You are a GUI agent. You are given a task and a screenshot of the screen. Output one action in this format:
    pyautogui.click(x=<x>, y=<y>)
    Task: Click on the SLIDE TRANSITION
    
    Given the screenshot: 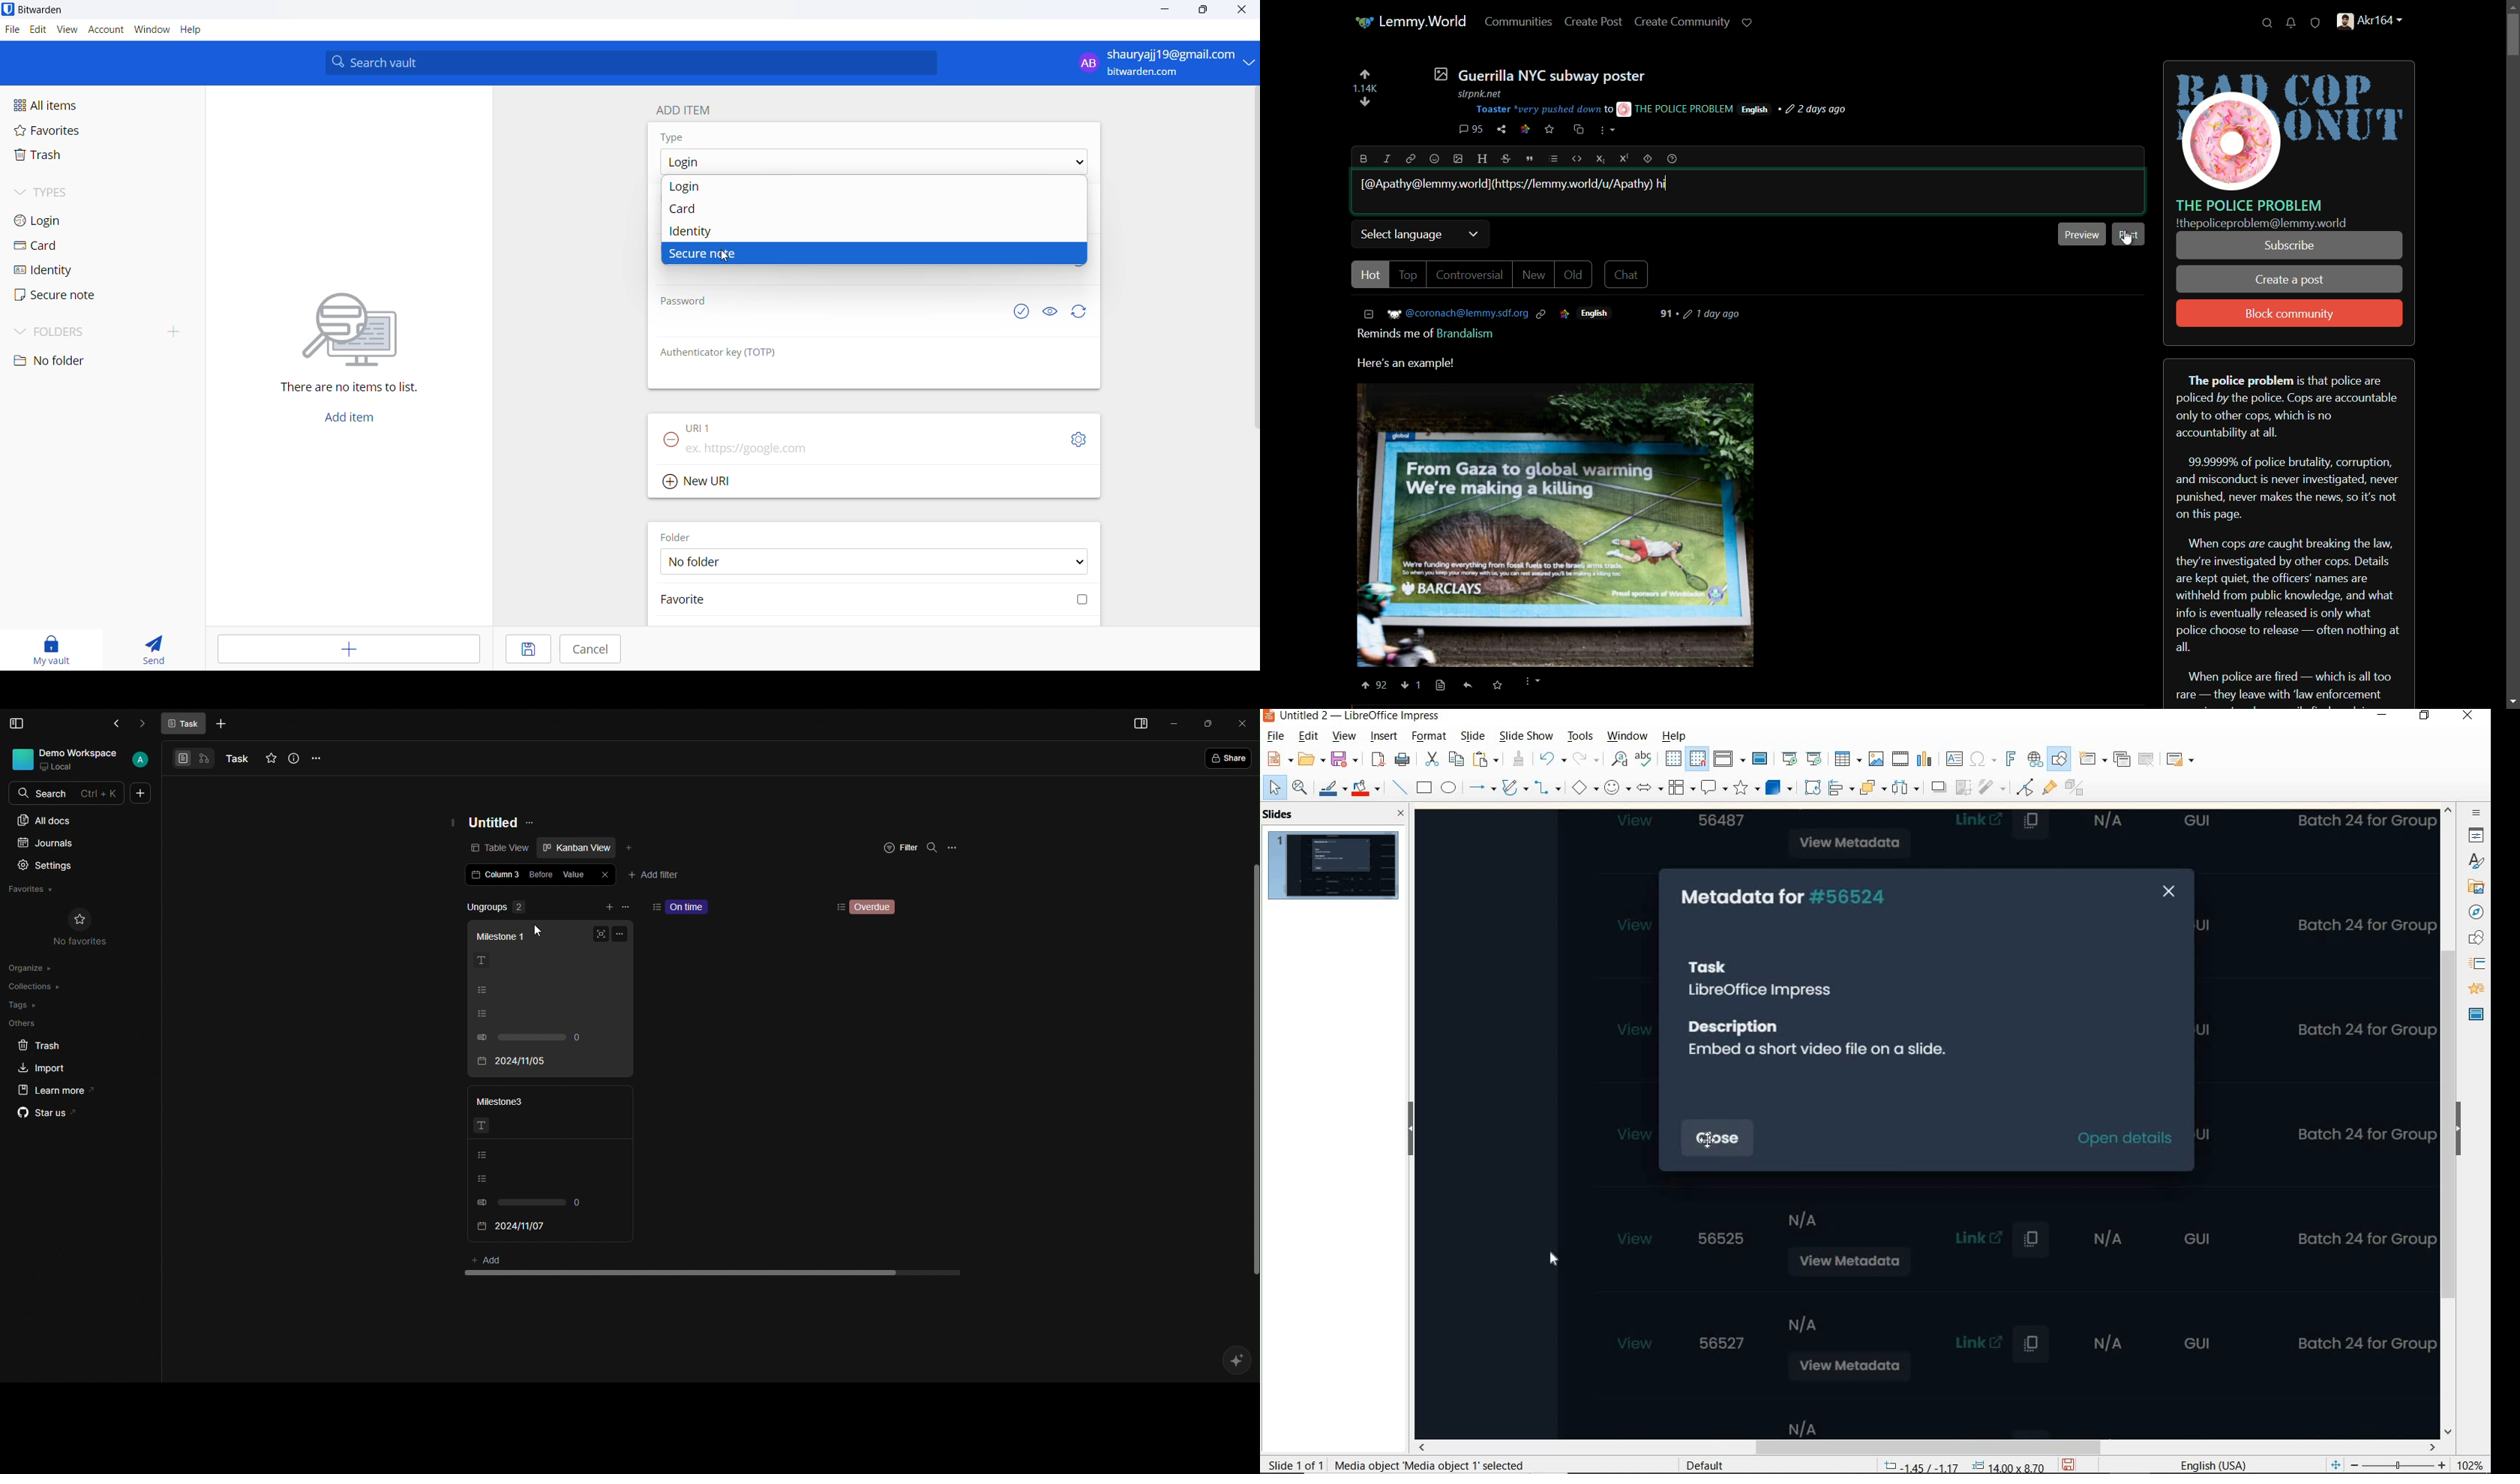 What is the action you would take?
    pyautogui.click(x=2478, y=965)
    